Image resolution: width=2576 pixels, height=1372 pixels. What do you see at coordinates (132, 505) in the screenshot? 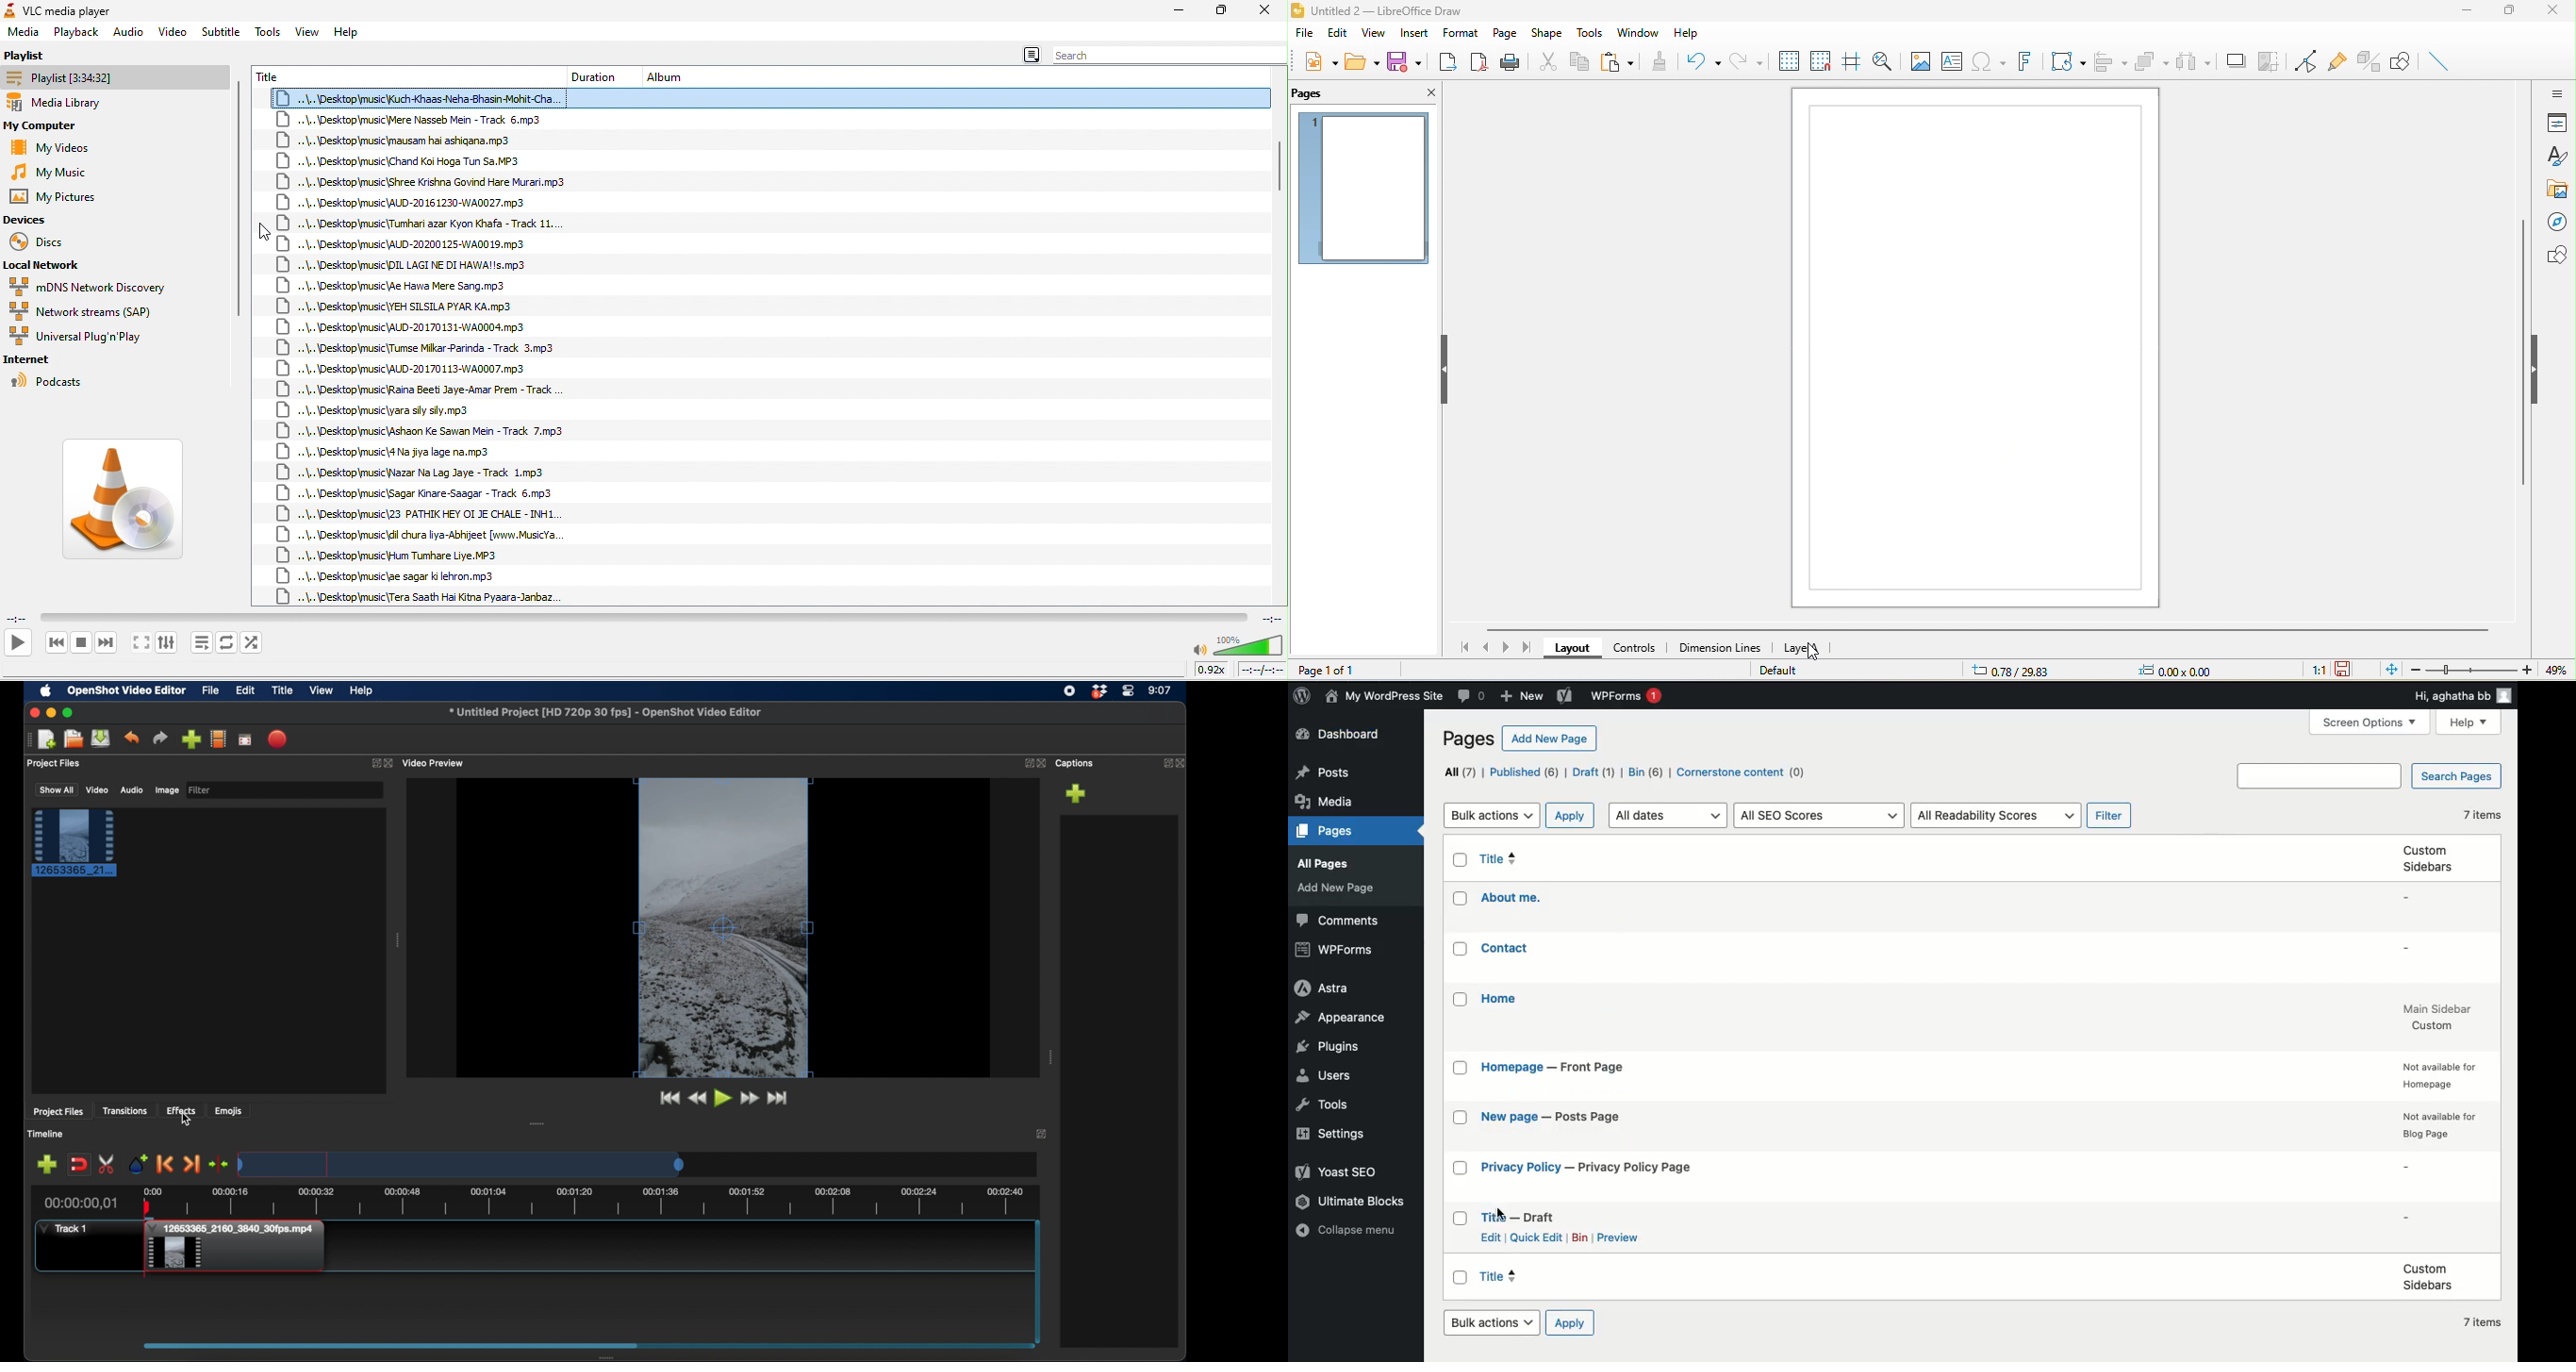
I see `vlc media image` at bounding box center [132, 505].